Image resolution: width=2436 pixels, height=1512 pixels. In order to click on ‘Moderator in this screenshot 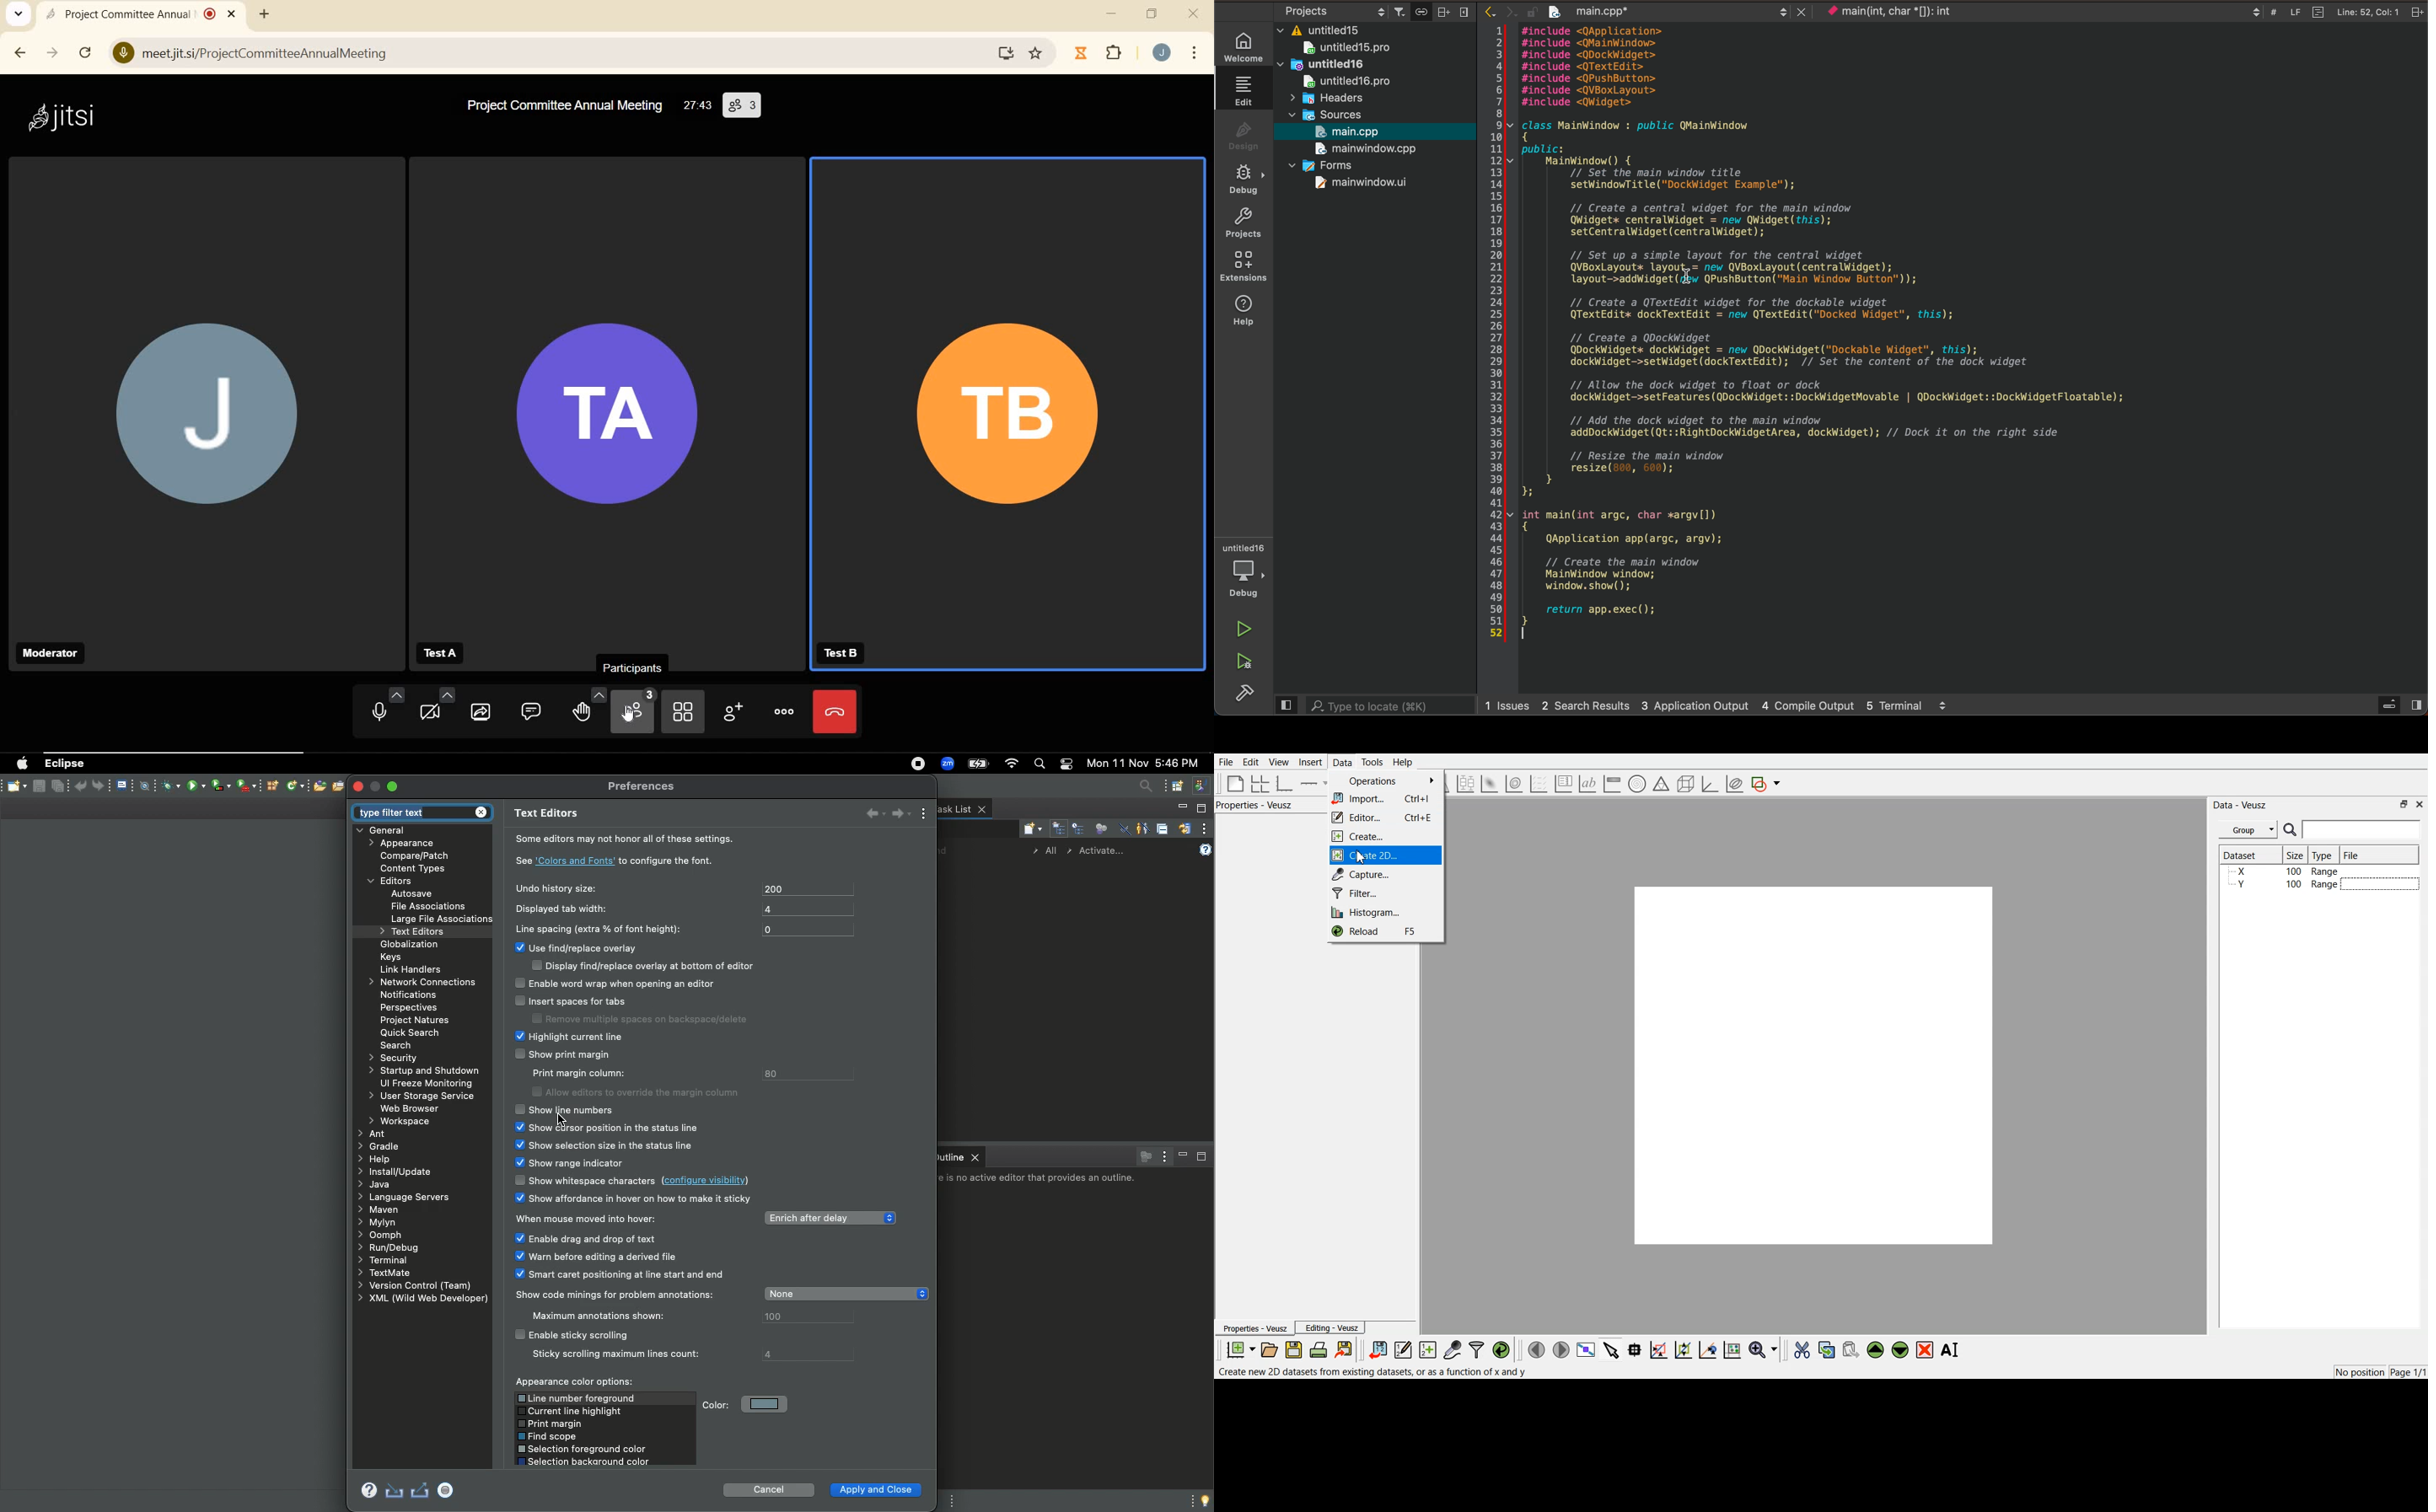, I will do `click(51, 655)`.